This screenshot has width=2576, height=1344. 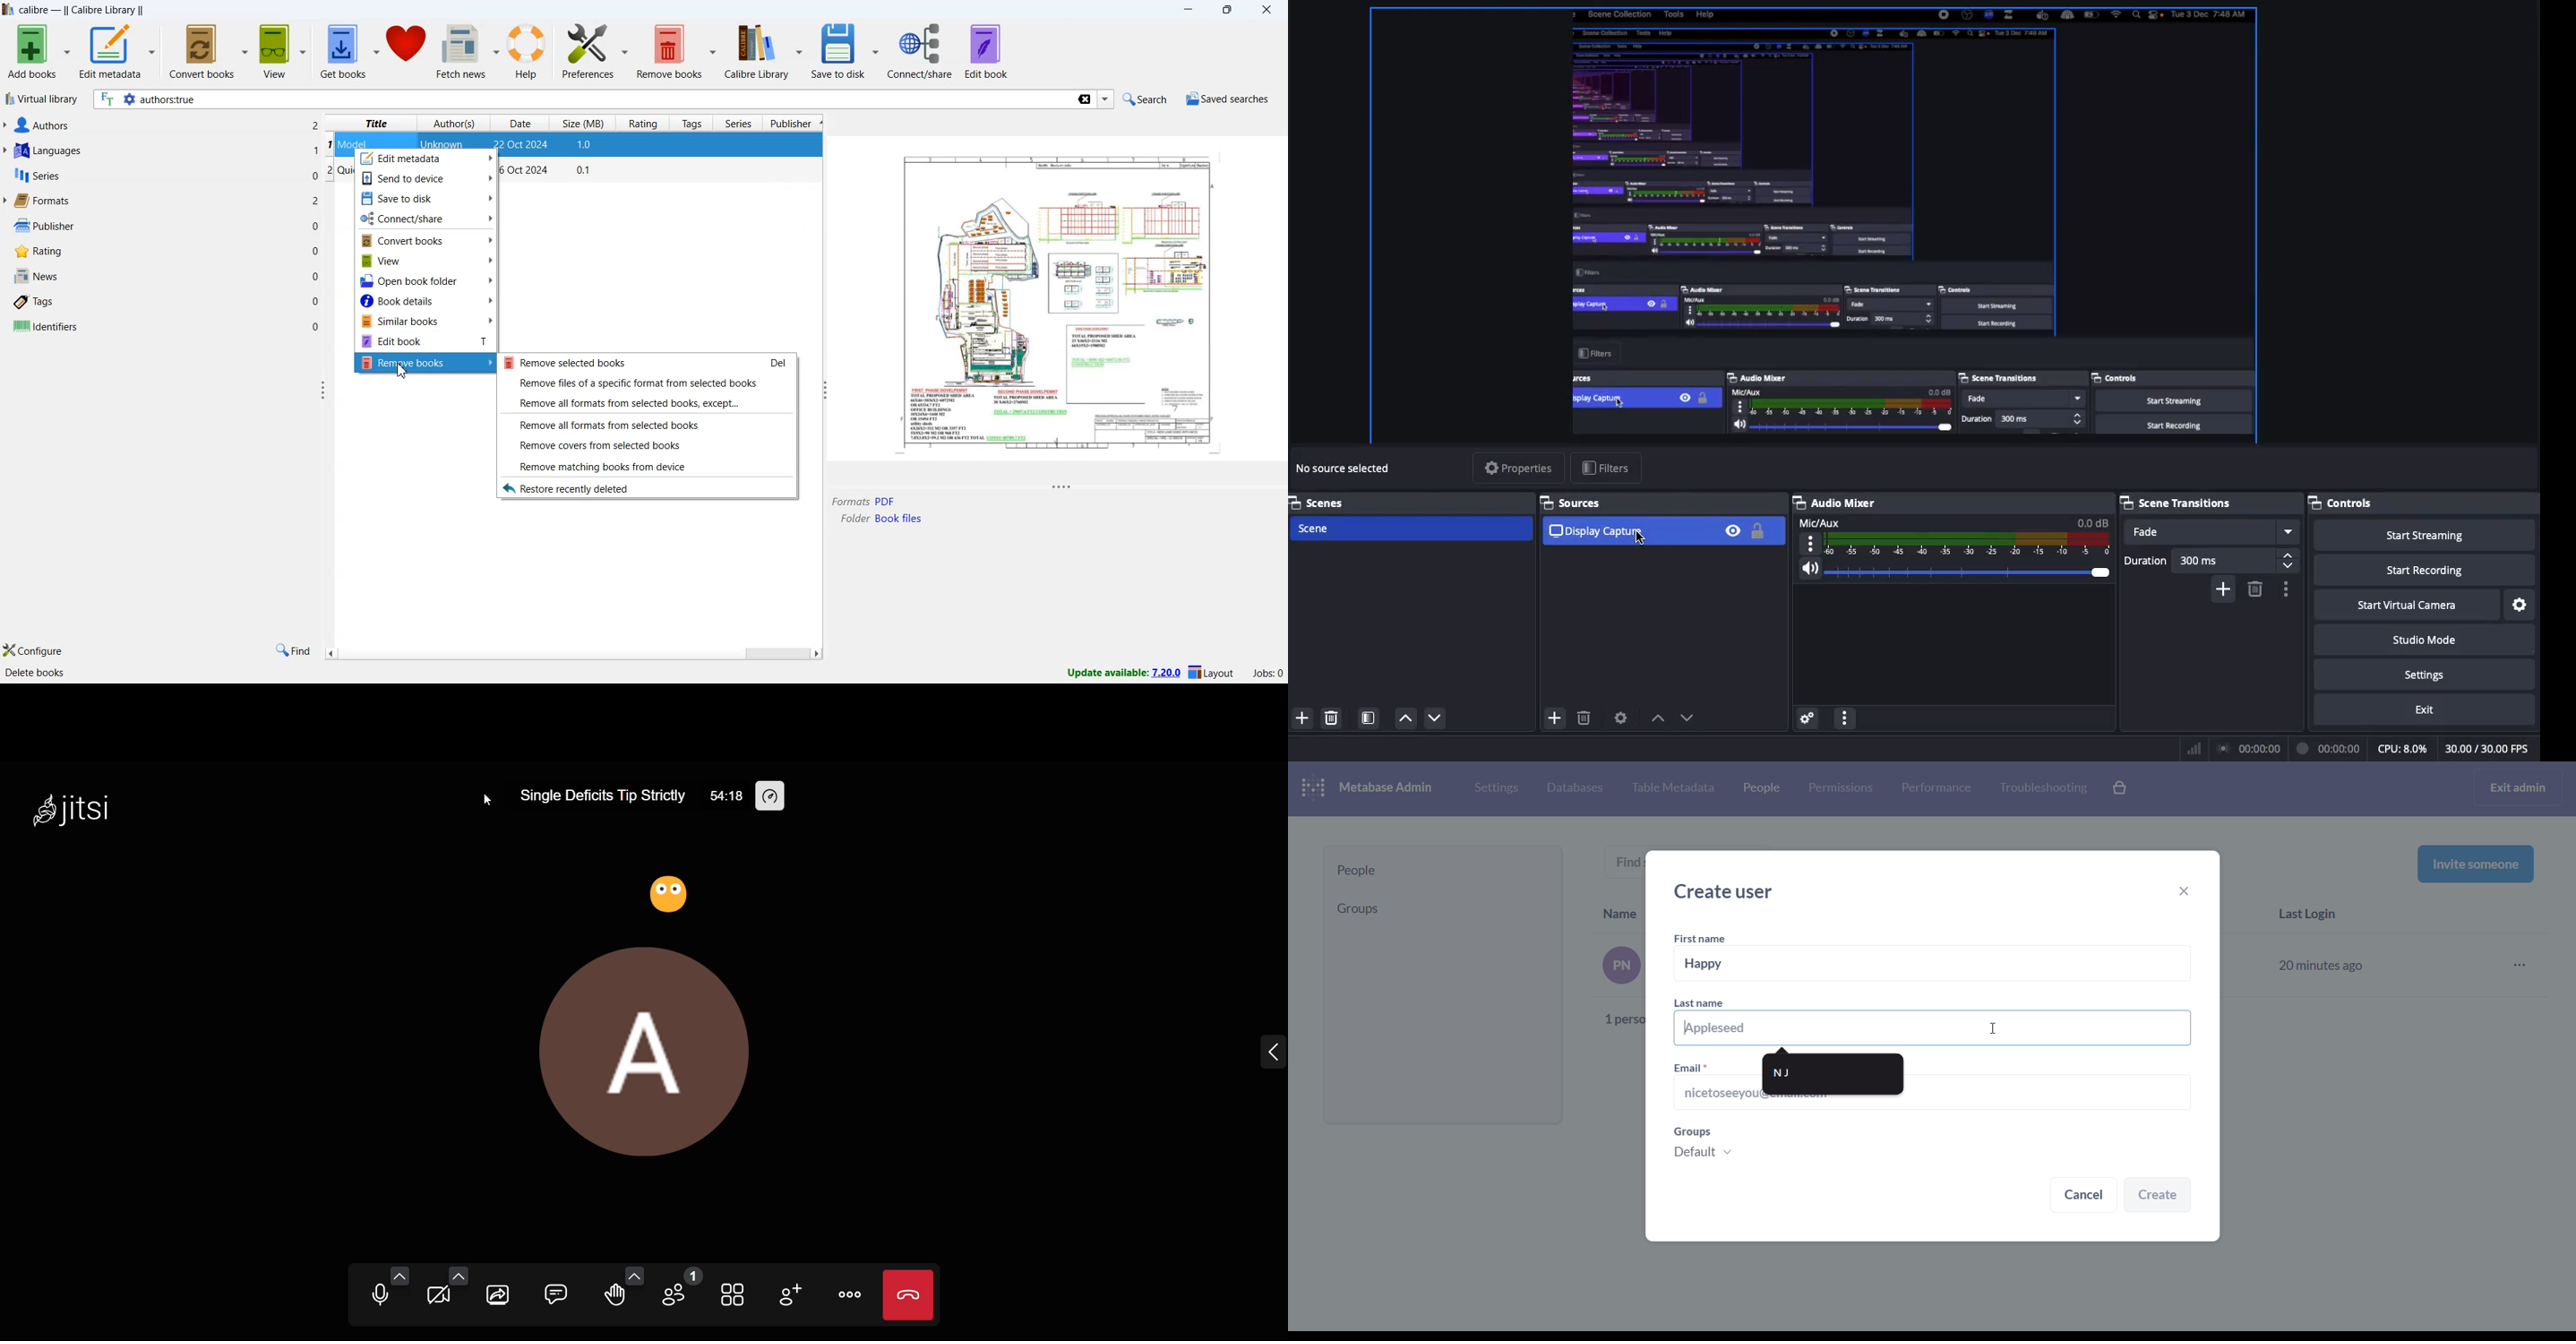 I want to click on delete, so click(x=2258, y=592).